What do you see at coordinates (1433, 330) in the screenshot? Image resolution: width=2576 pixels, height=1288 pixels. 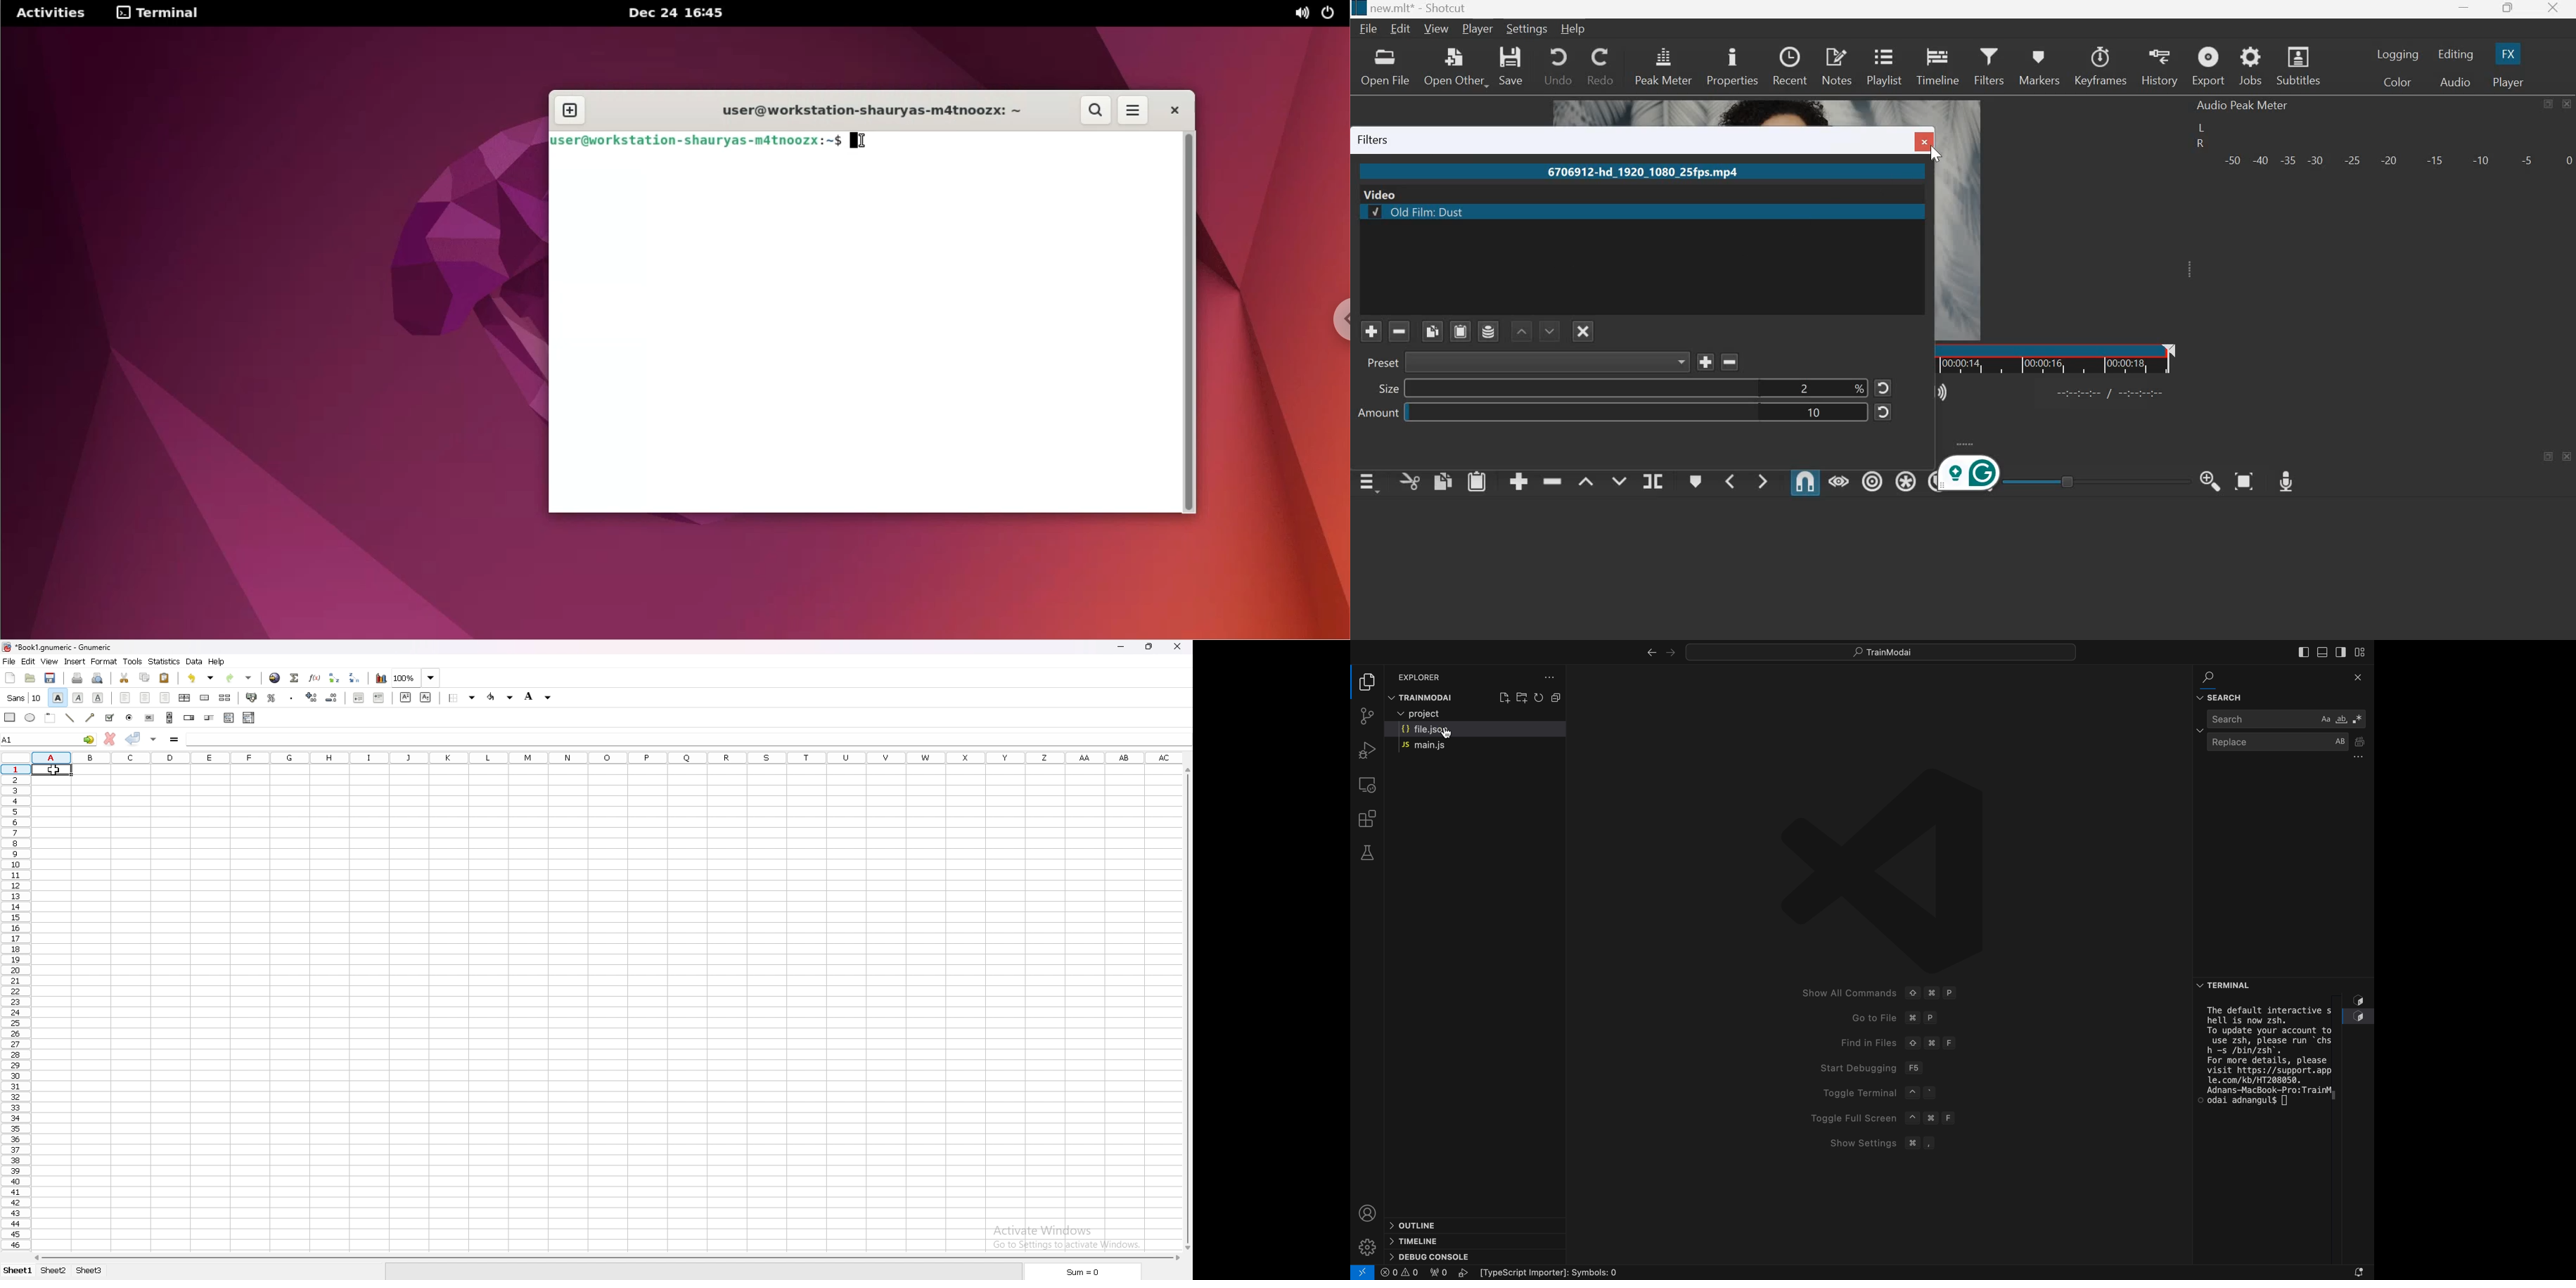 I see `copy checked filters` at bounding box center [1433, 330].